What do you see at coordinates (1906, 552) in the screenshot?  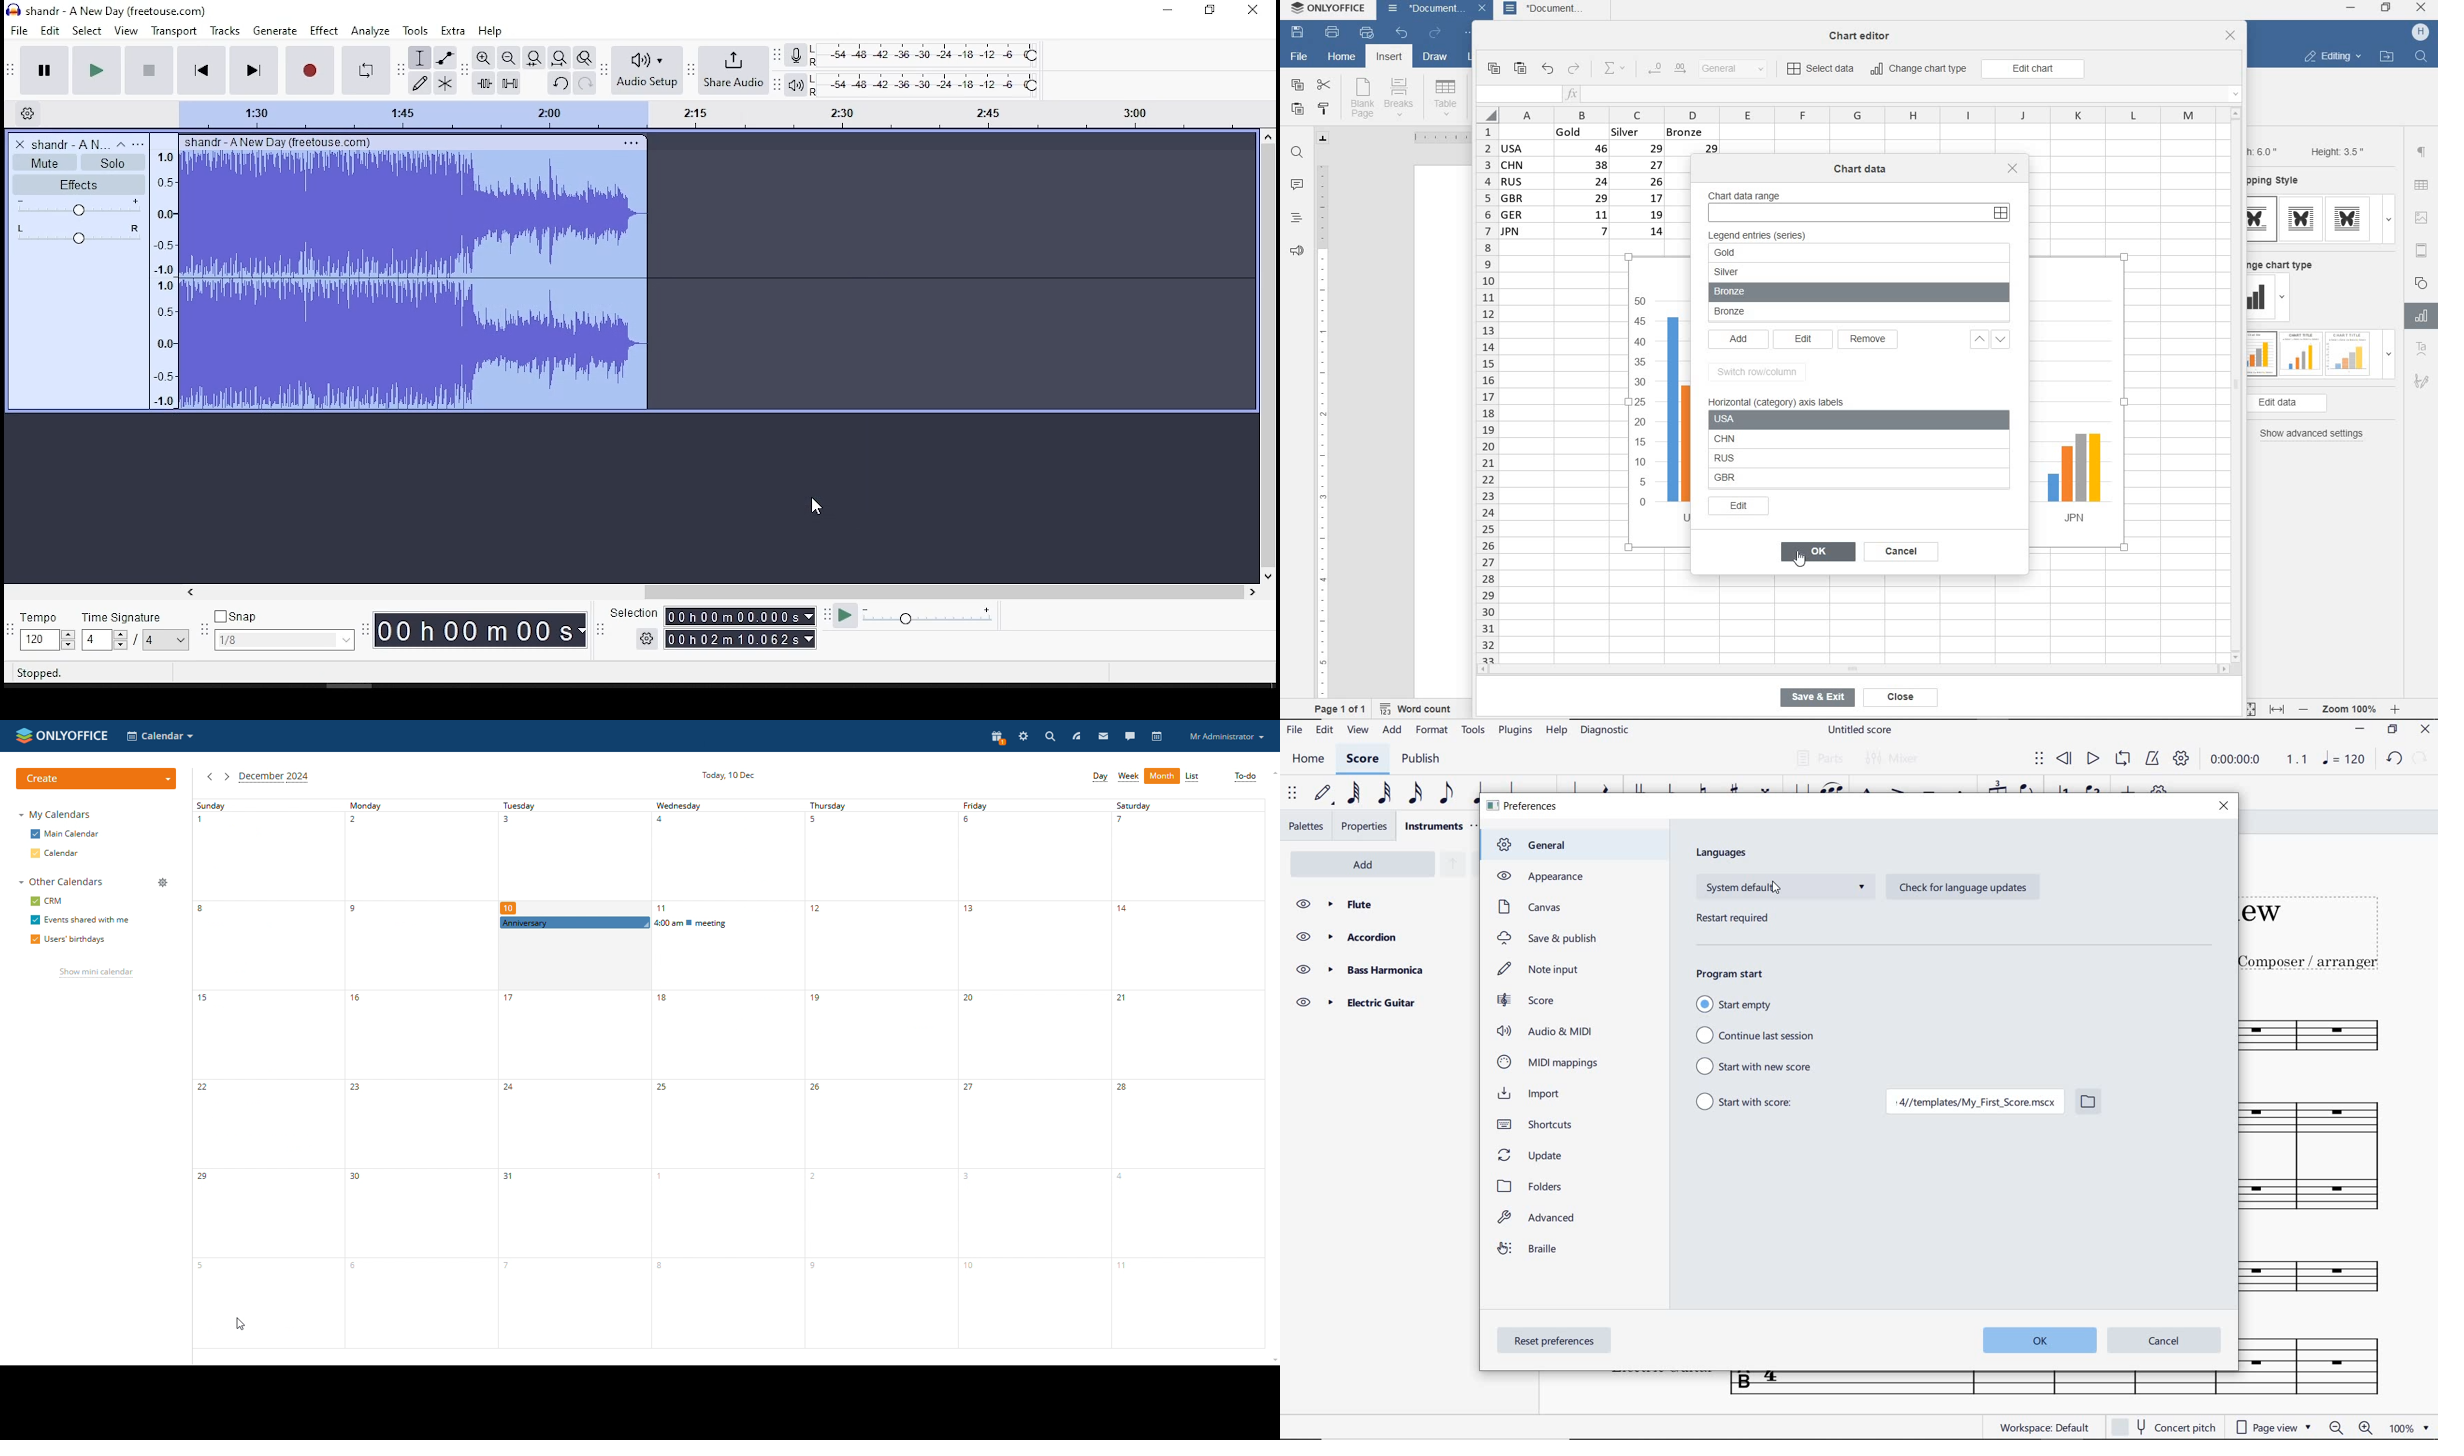 I see `cancel` at bounding box center [1906, 552].